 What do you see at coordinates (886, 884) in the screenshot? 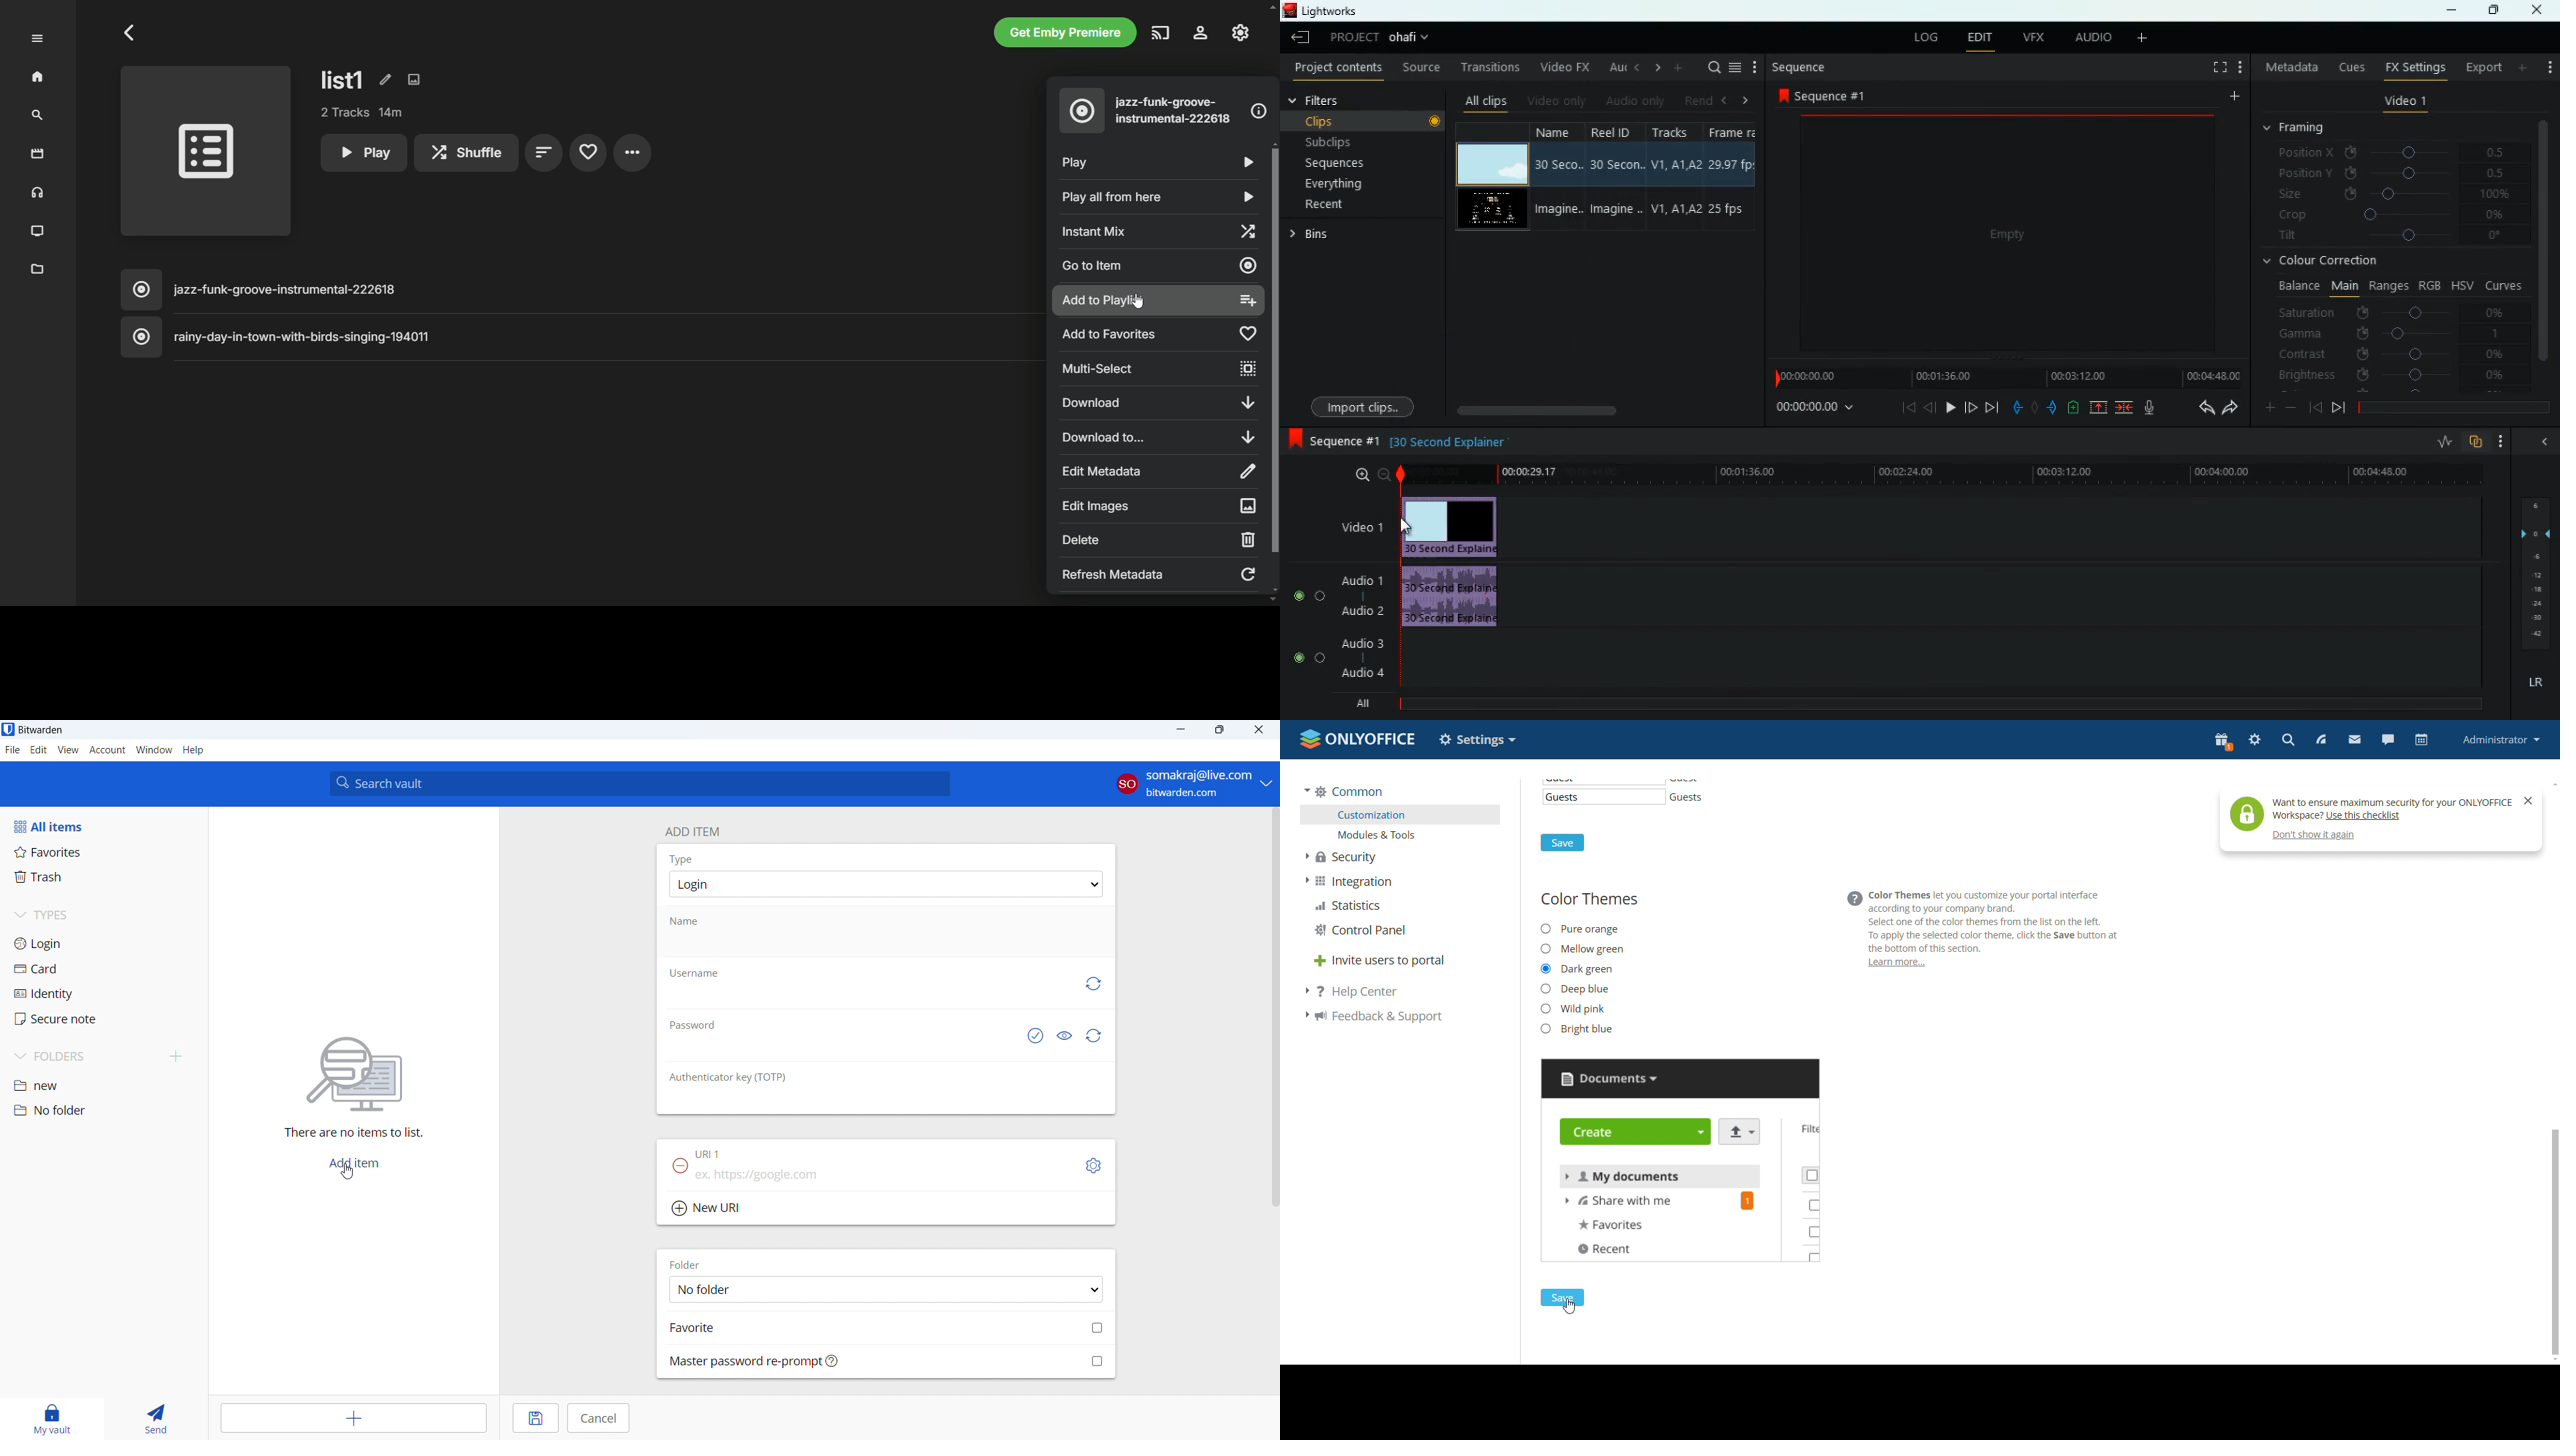
I see `select item type` at bounding box center [886, 884].